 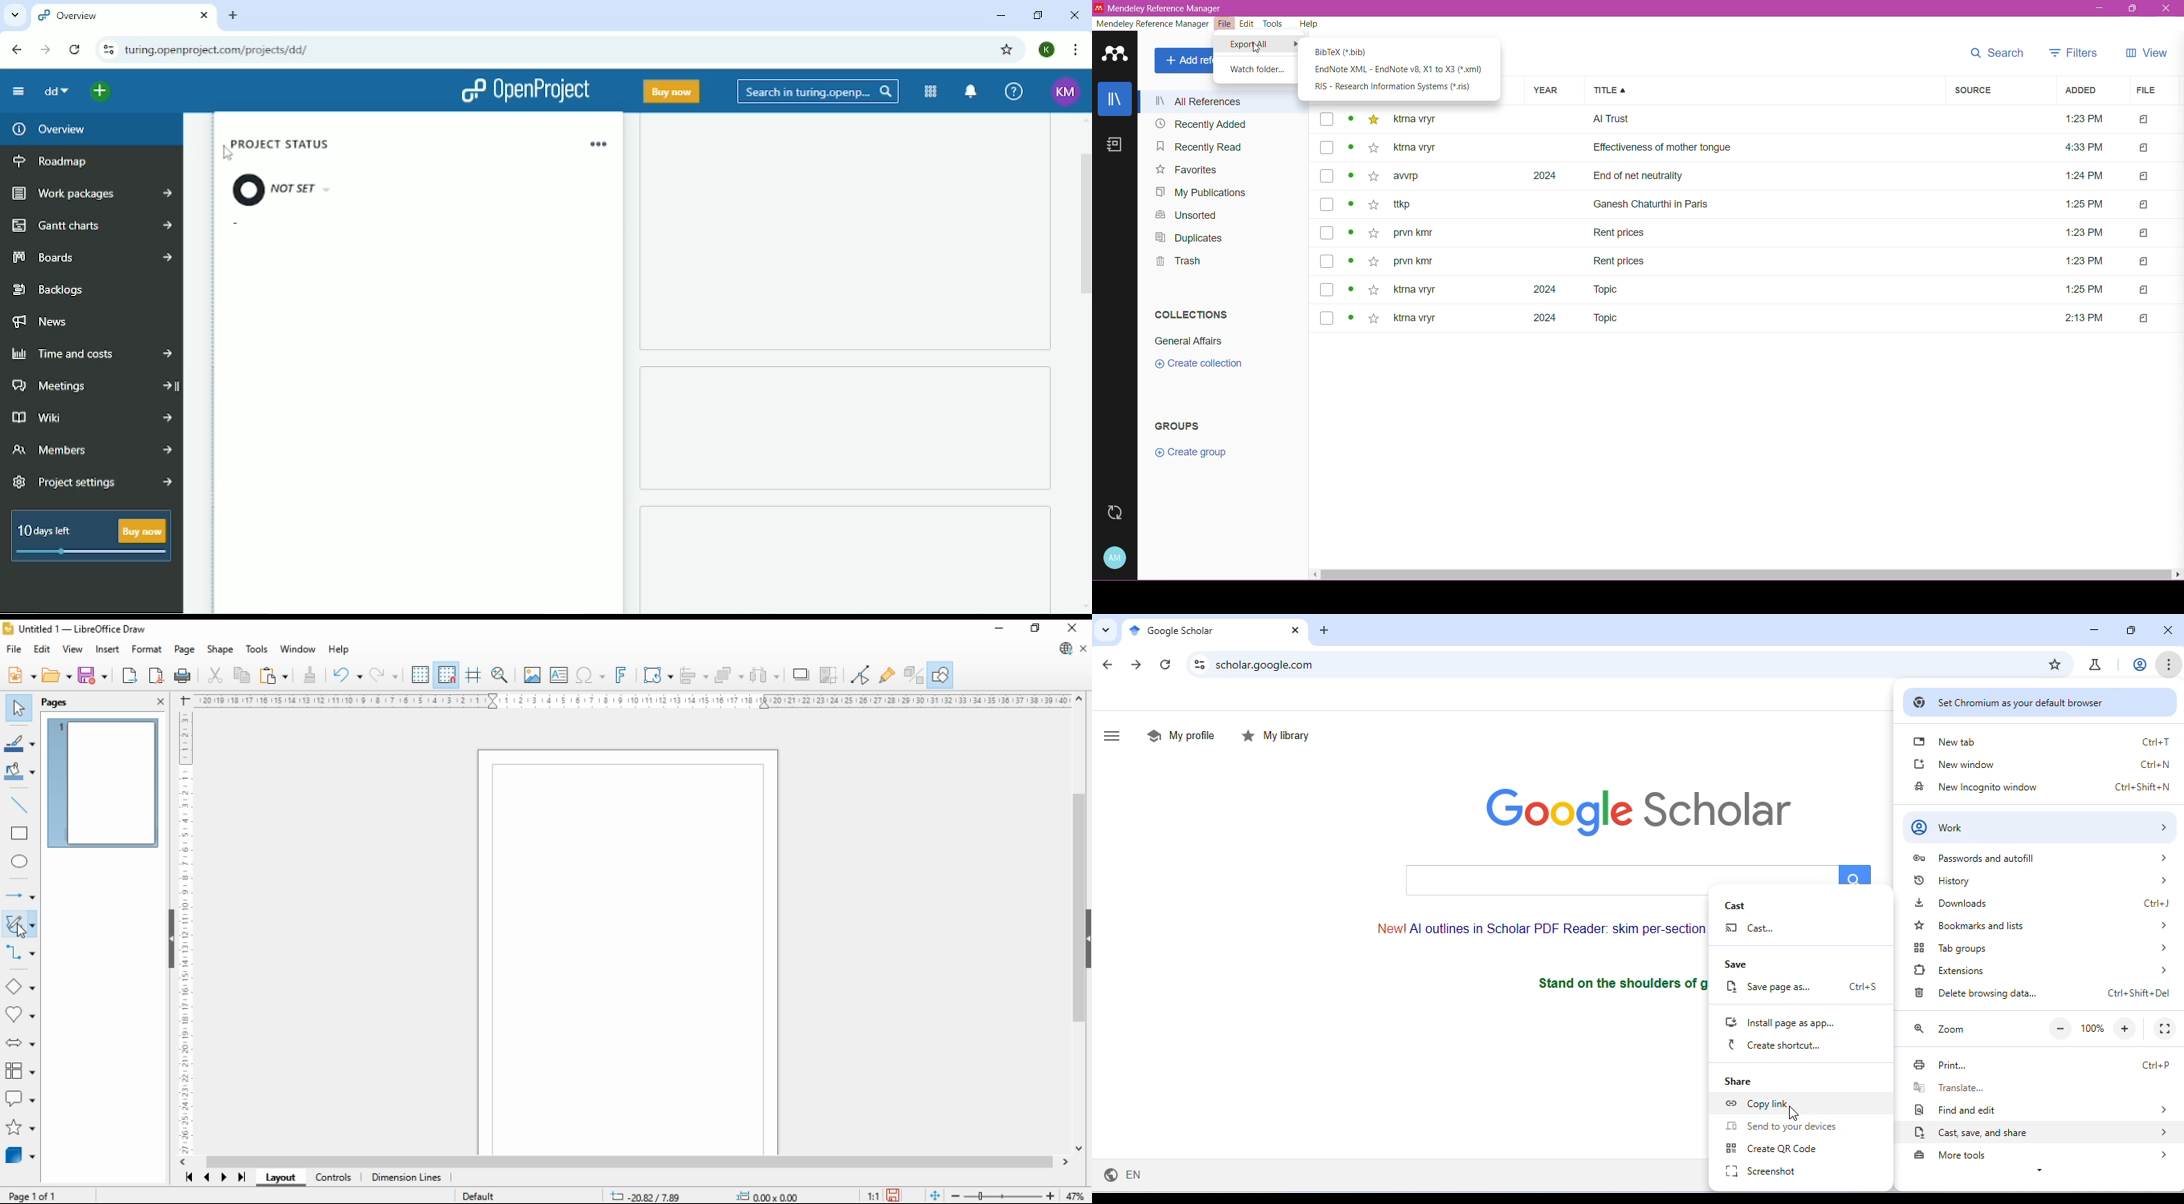 I want to click on Year, so click(x=1556, y=91).